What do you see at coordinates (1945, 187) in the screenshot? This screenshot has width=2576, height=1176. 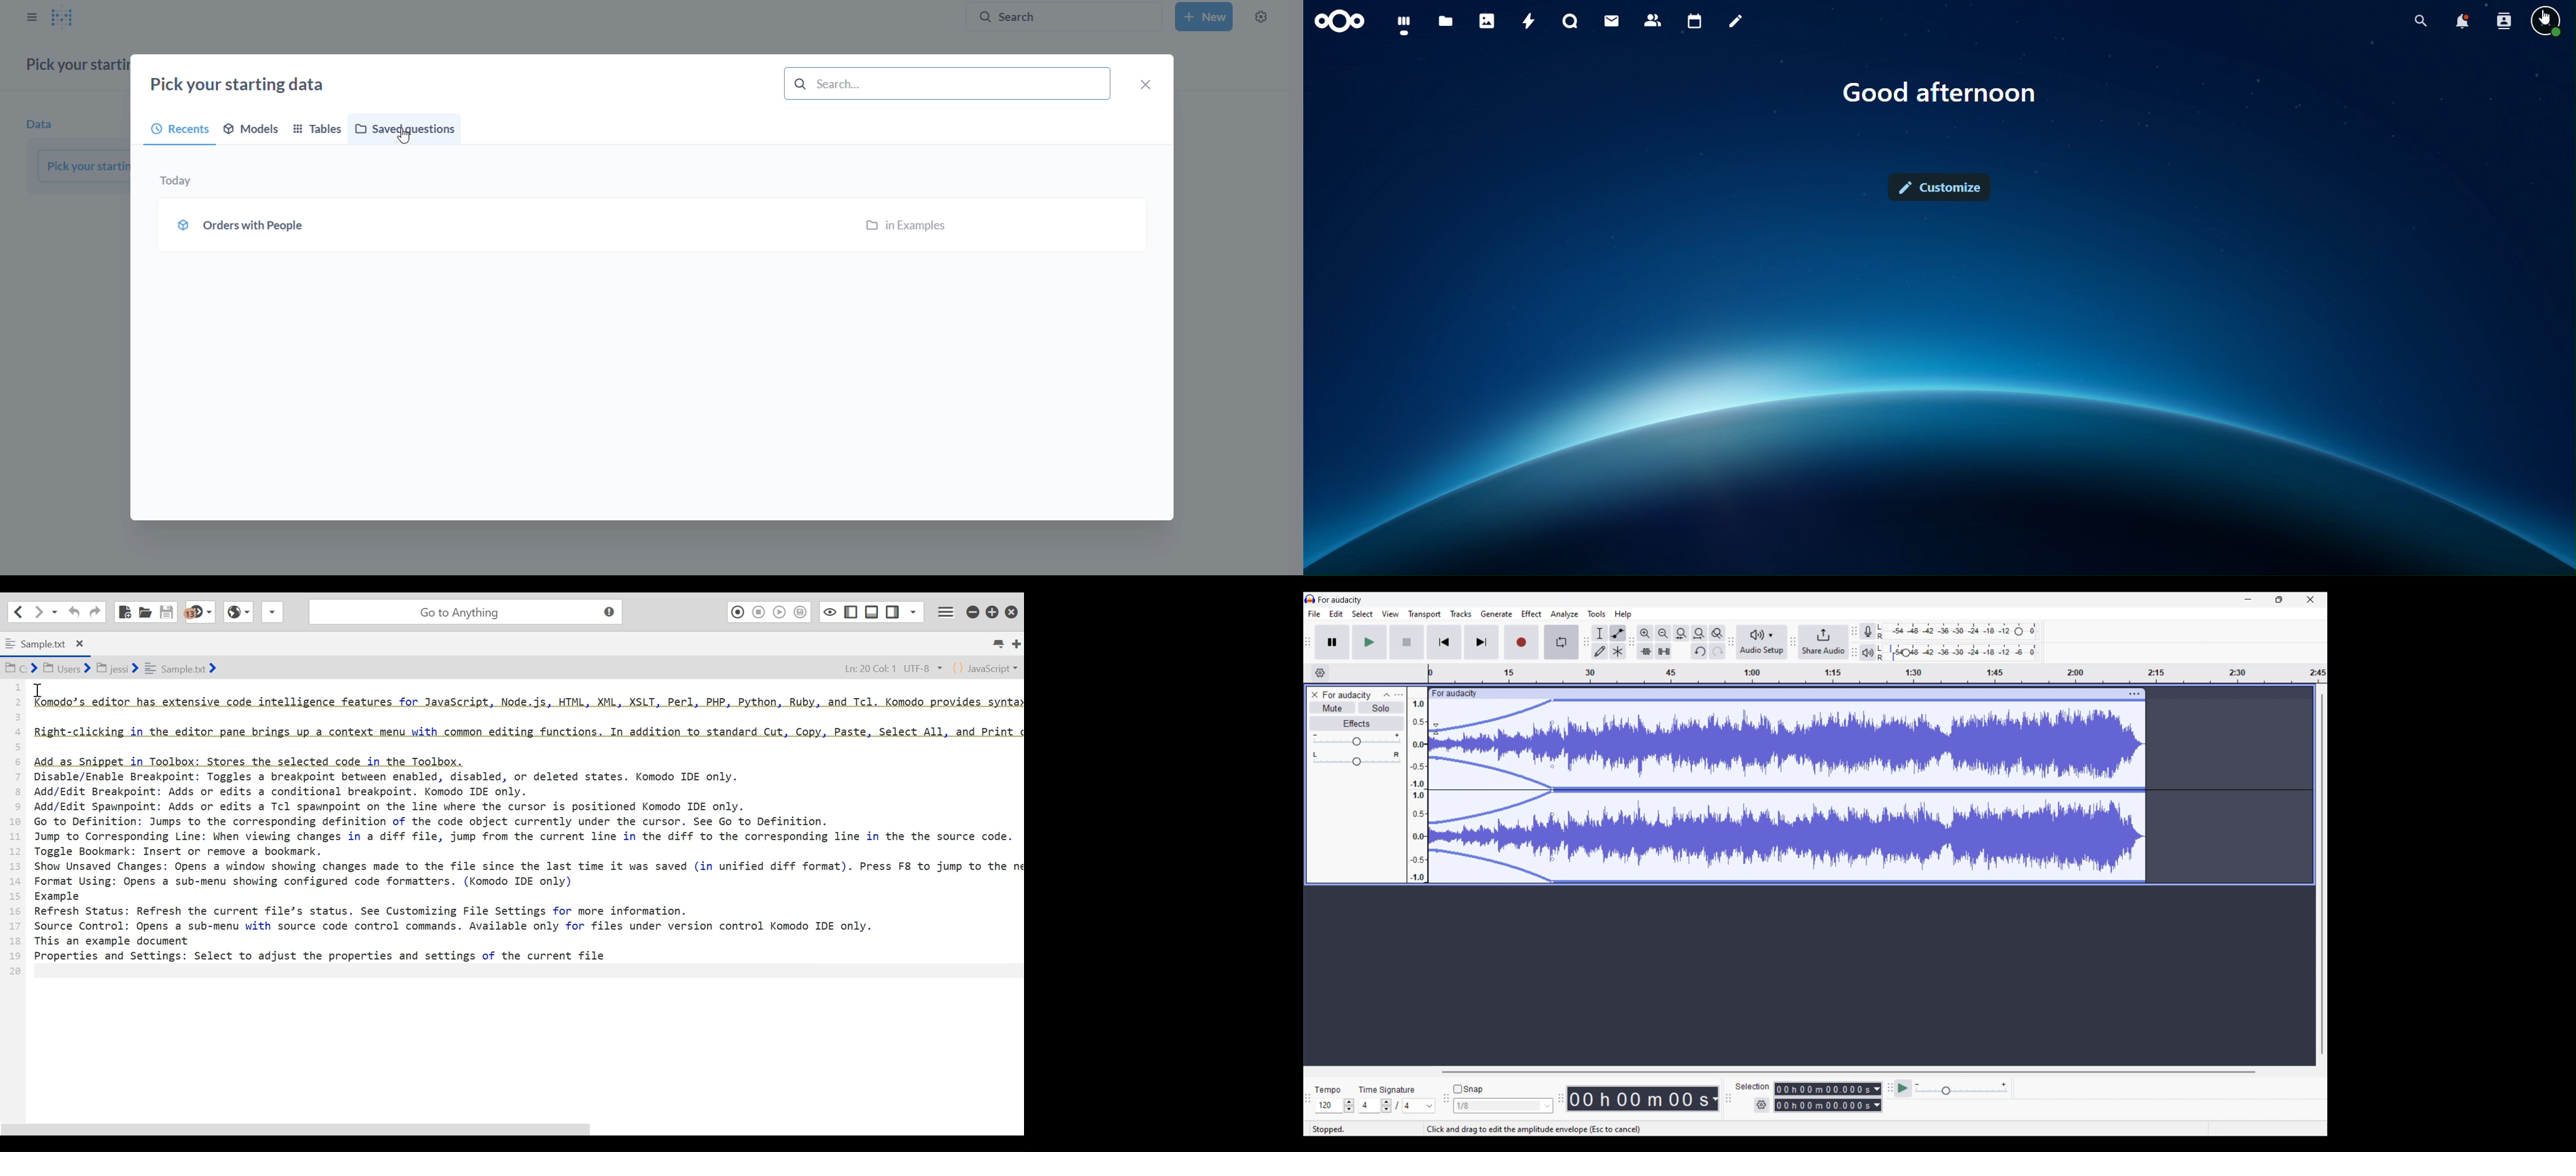 I see `customize` at bounding box center [1945, 187].